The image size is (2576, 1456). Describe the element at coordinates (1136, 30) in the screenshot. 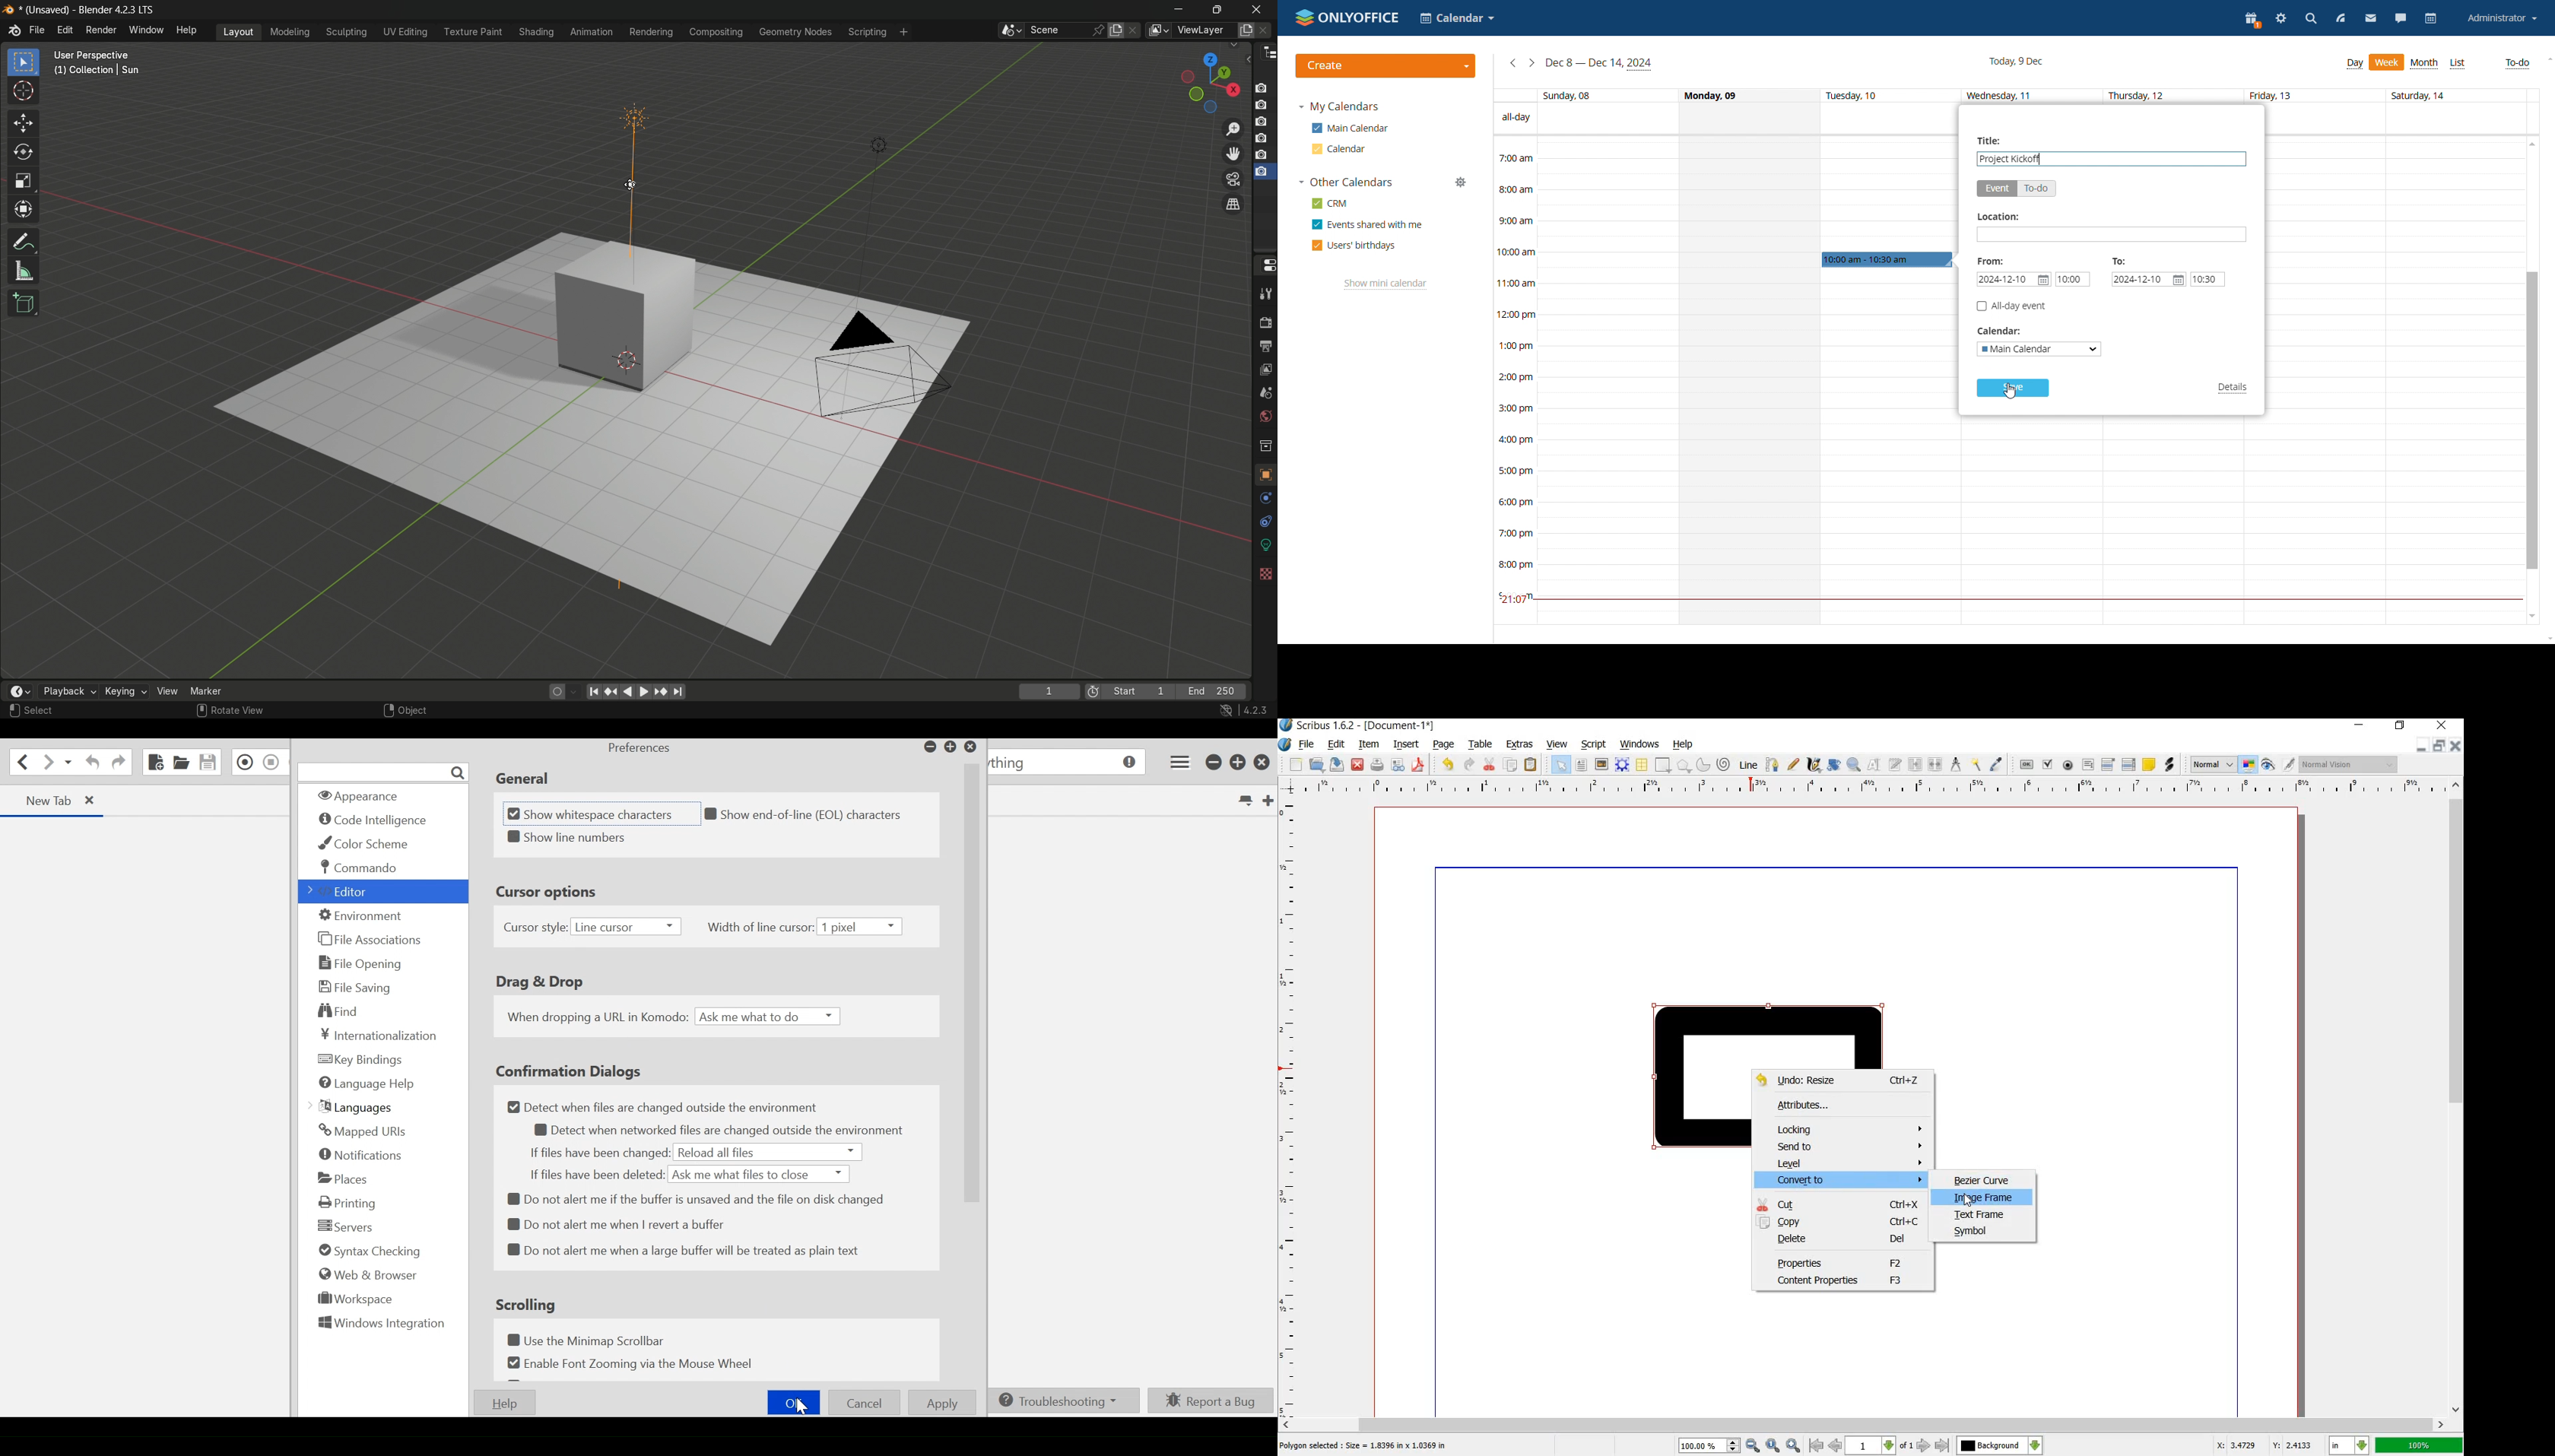

I see `delete scene` at that location.